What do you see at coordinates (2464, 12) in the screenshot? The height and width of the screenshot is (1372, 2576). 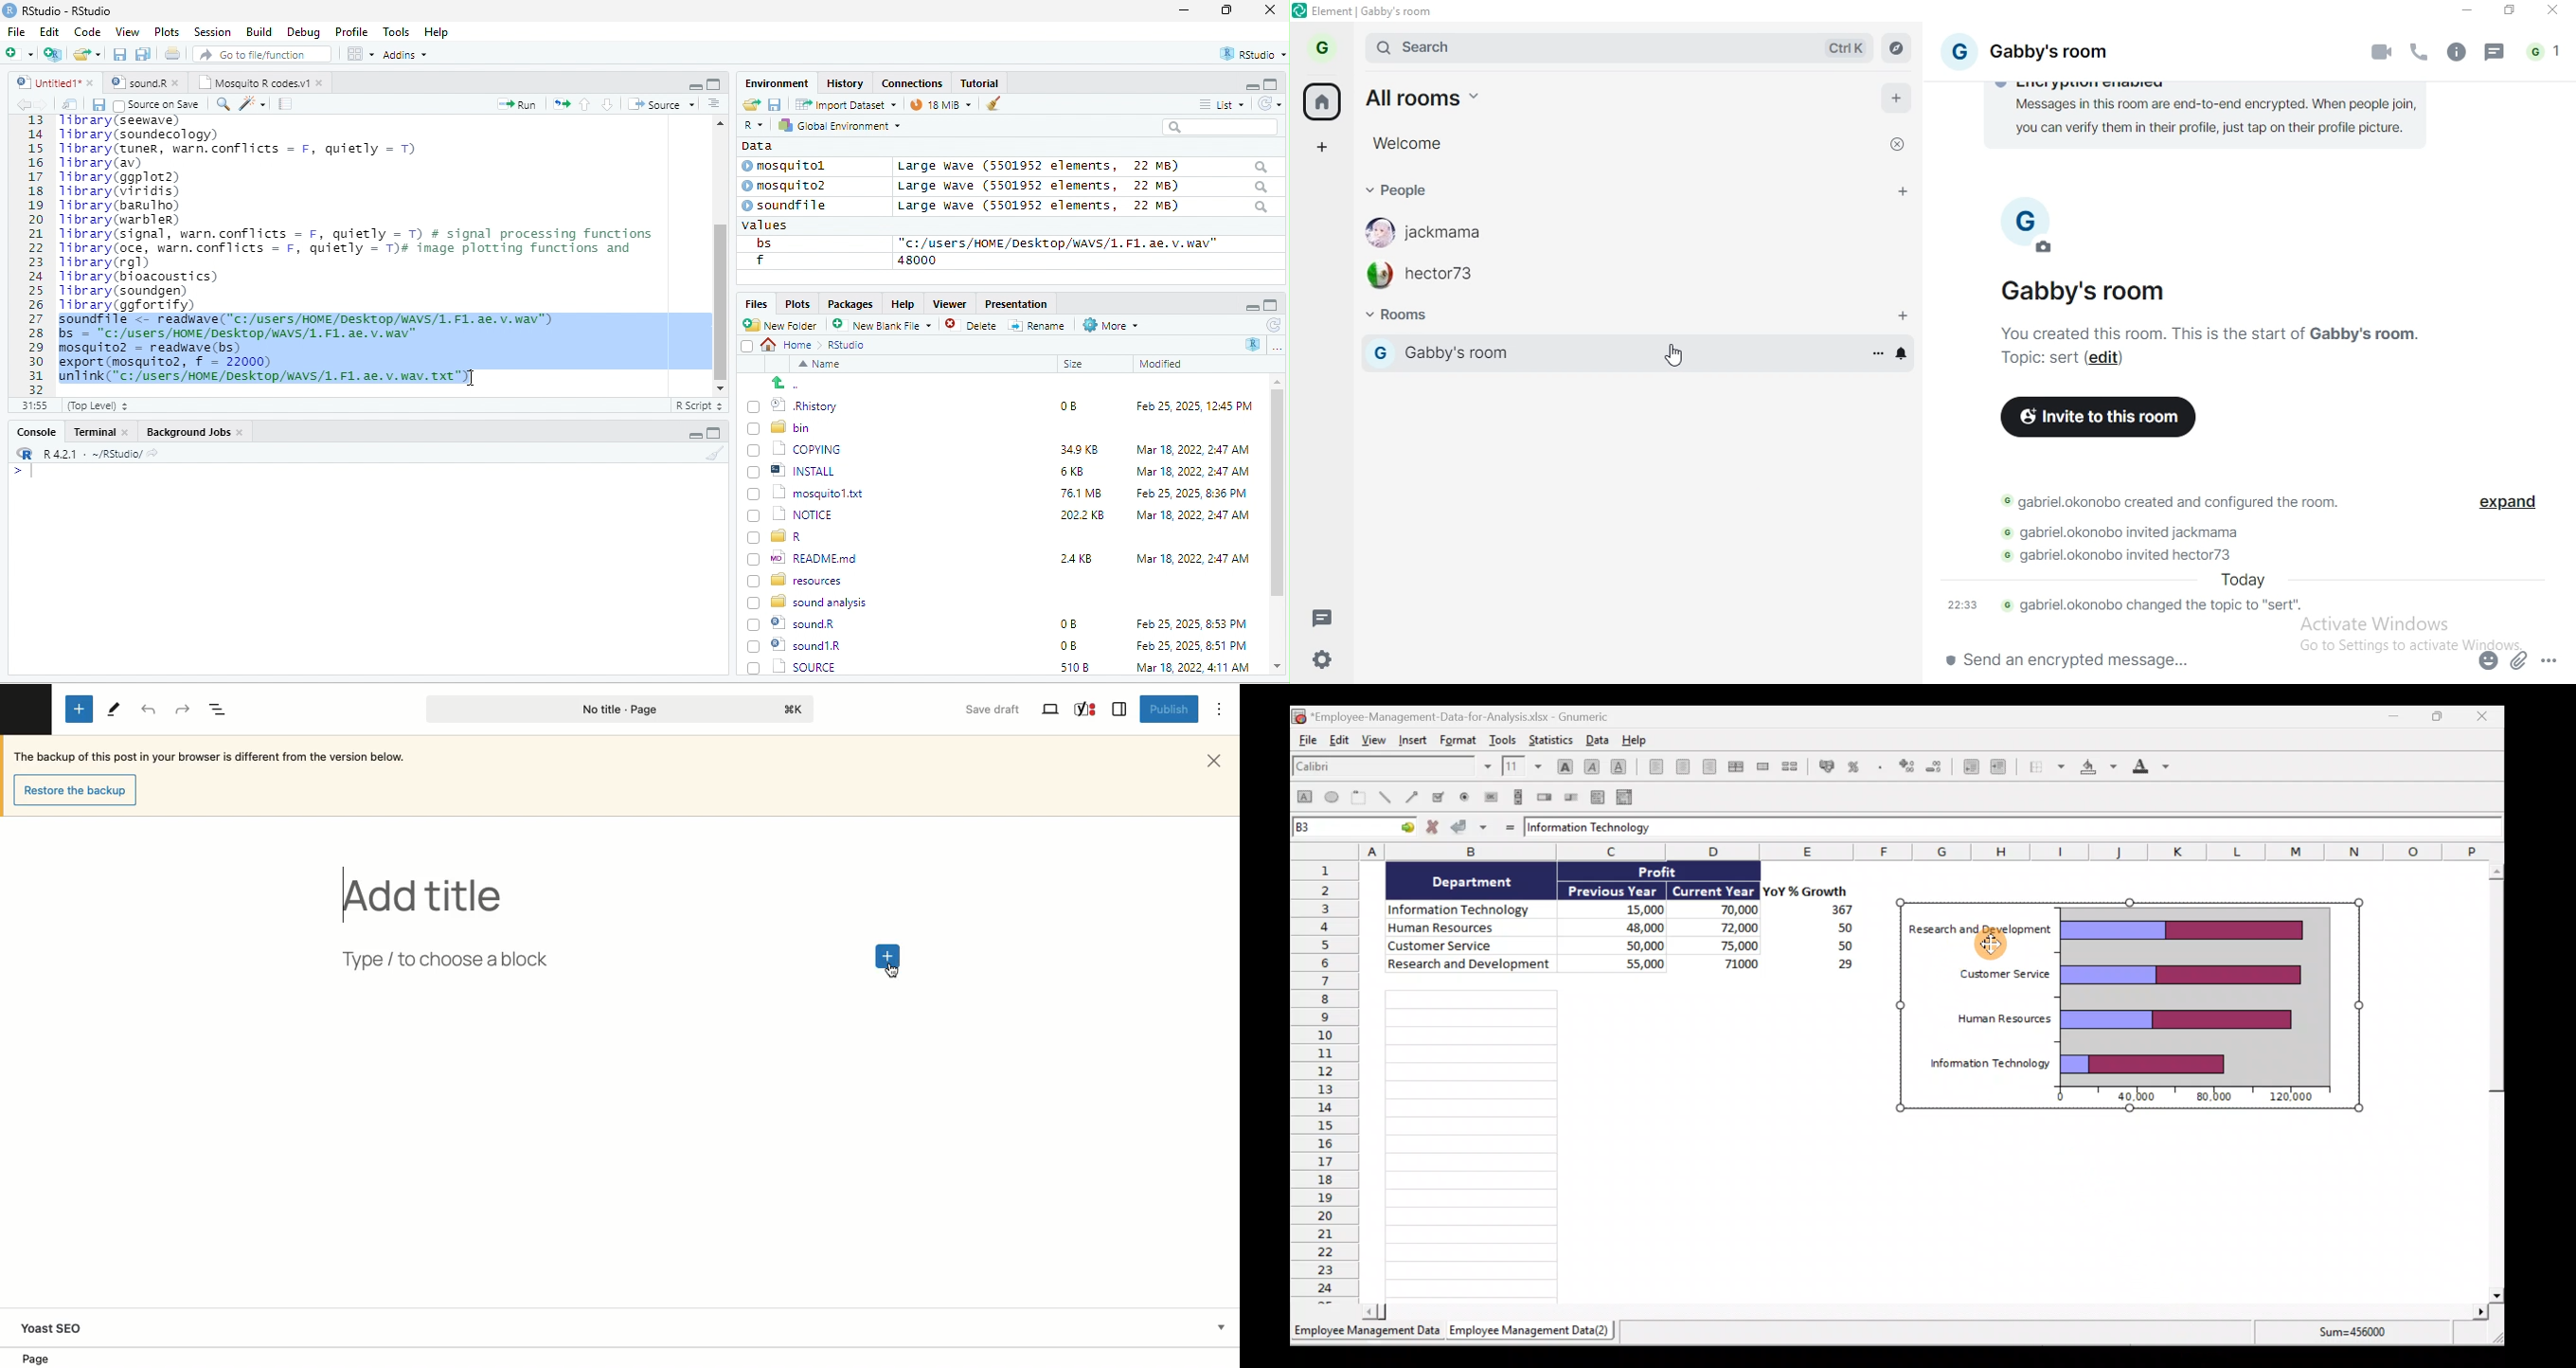 I see `minimise` at bounding box center [2464, 12].